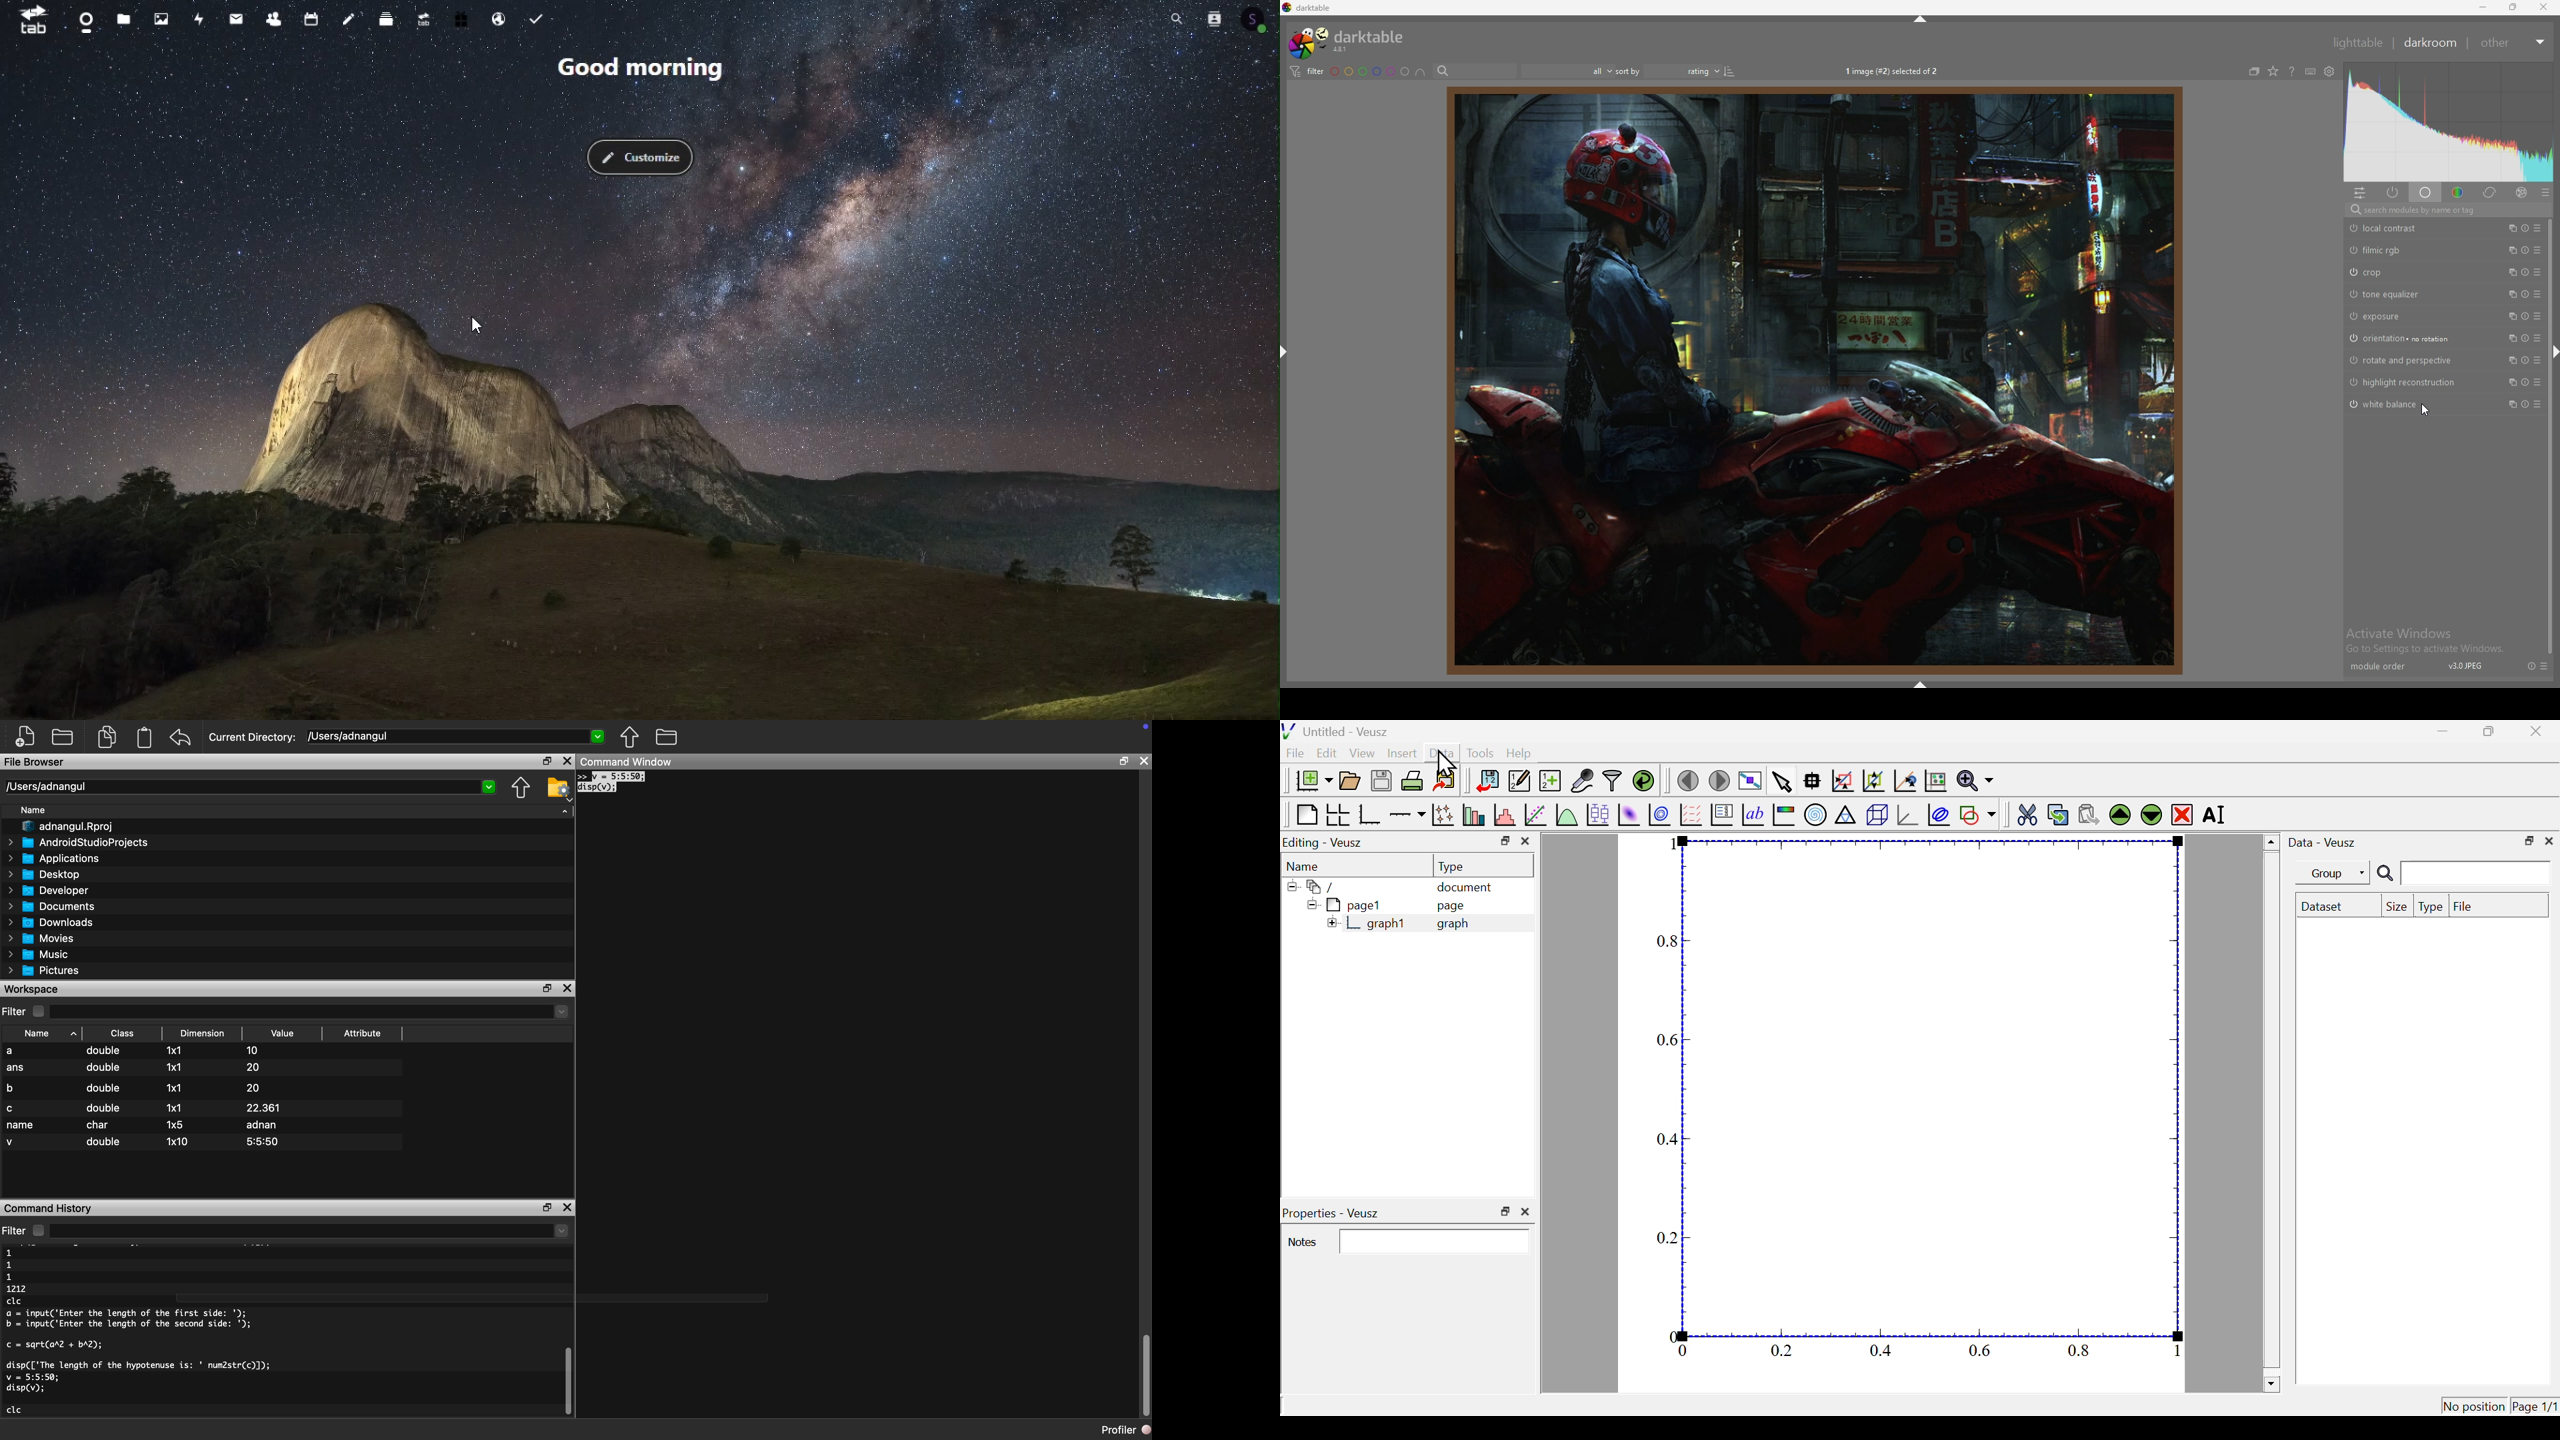 This screenshot has height=1456, width=2576. Describe the element at coordinates (536, 16) in the screenshot. I see `Tasks` at that location.